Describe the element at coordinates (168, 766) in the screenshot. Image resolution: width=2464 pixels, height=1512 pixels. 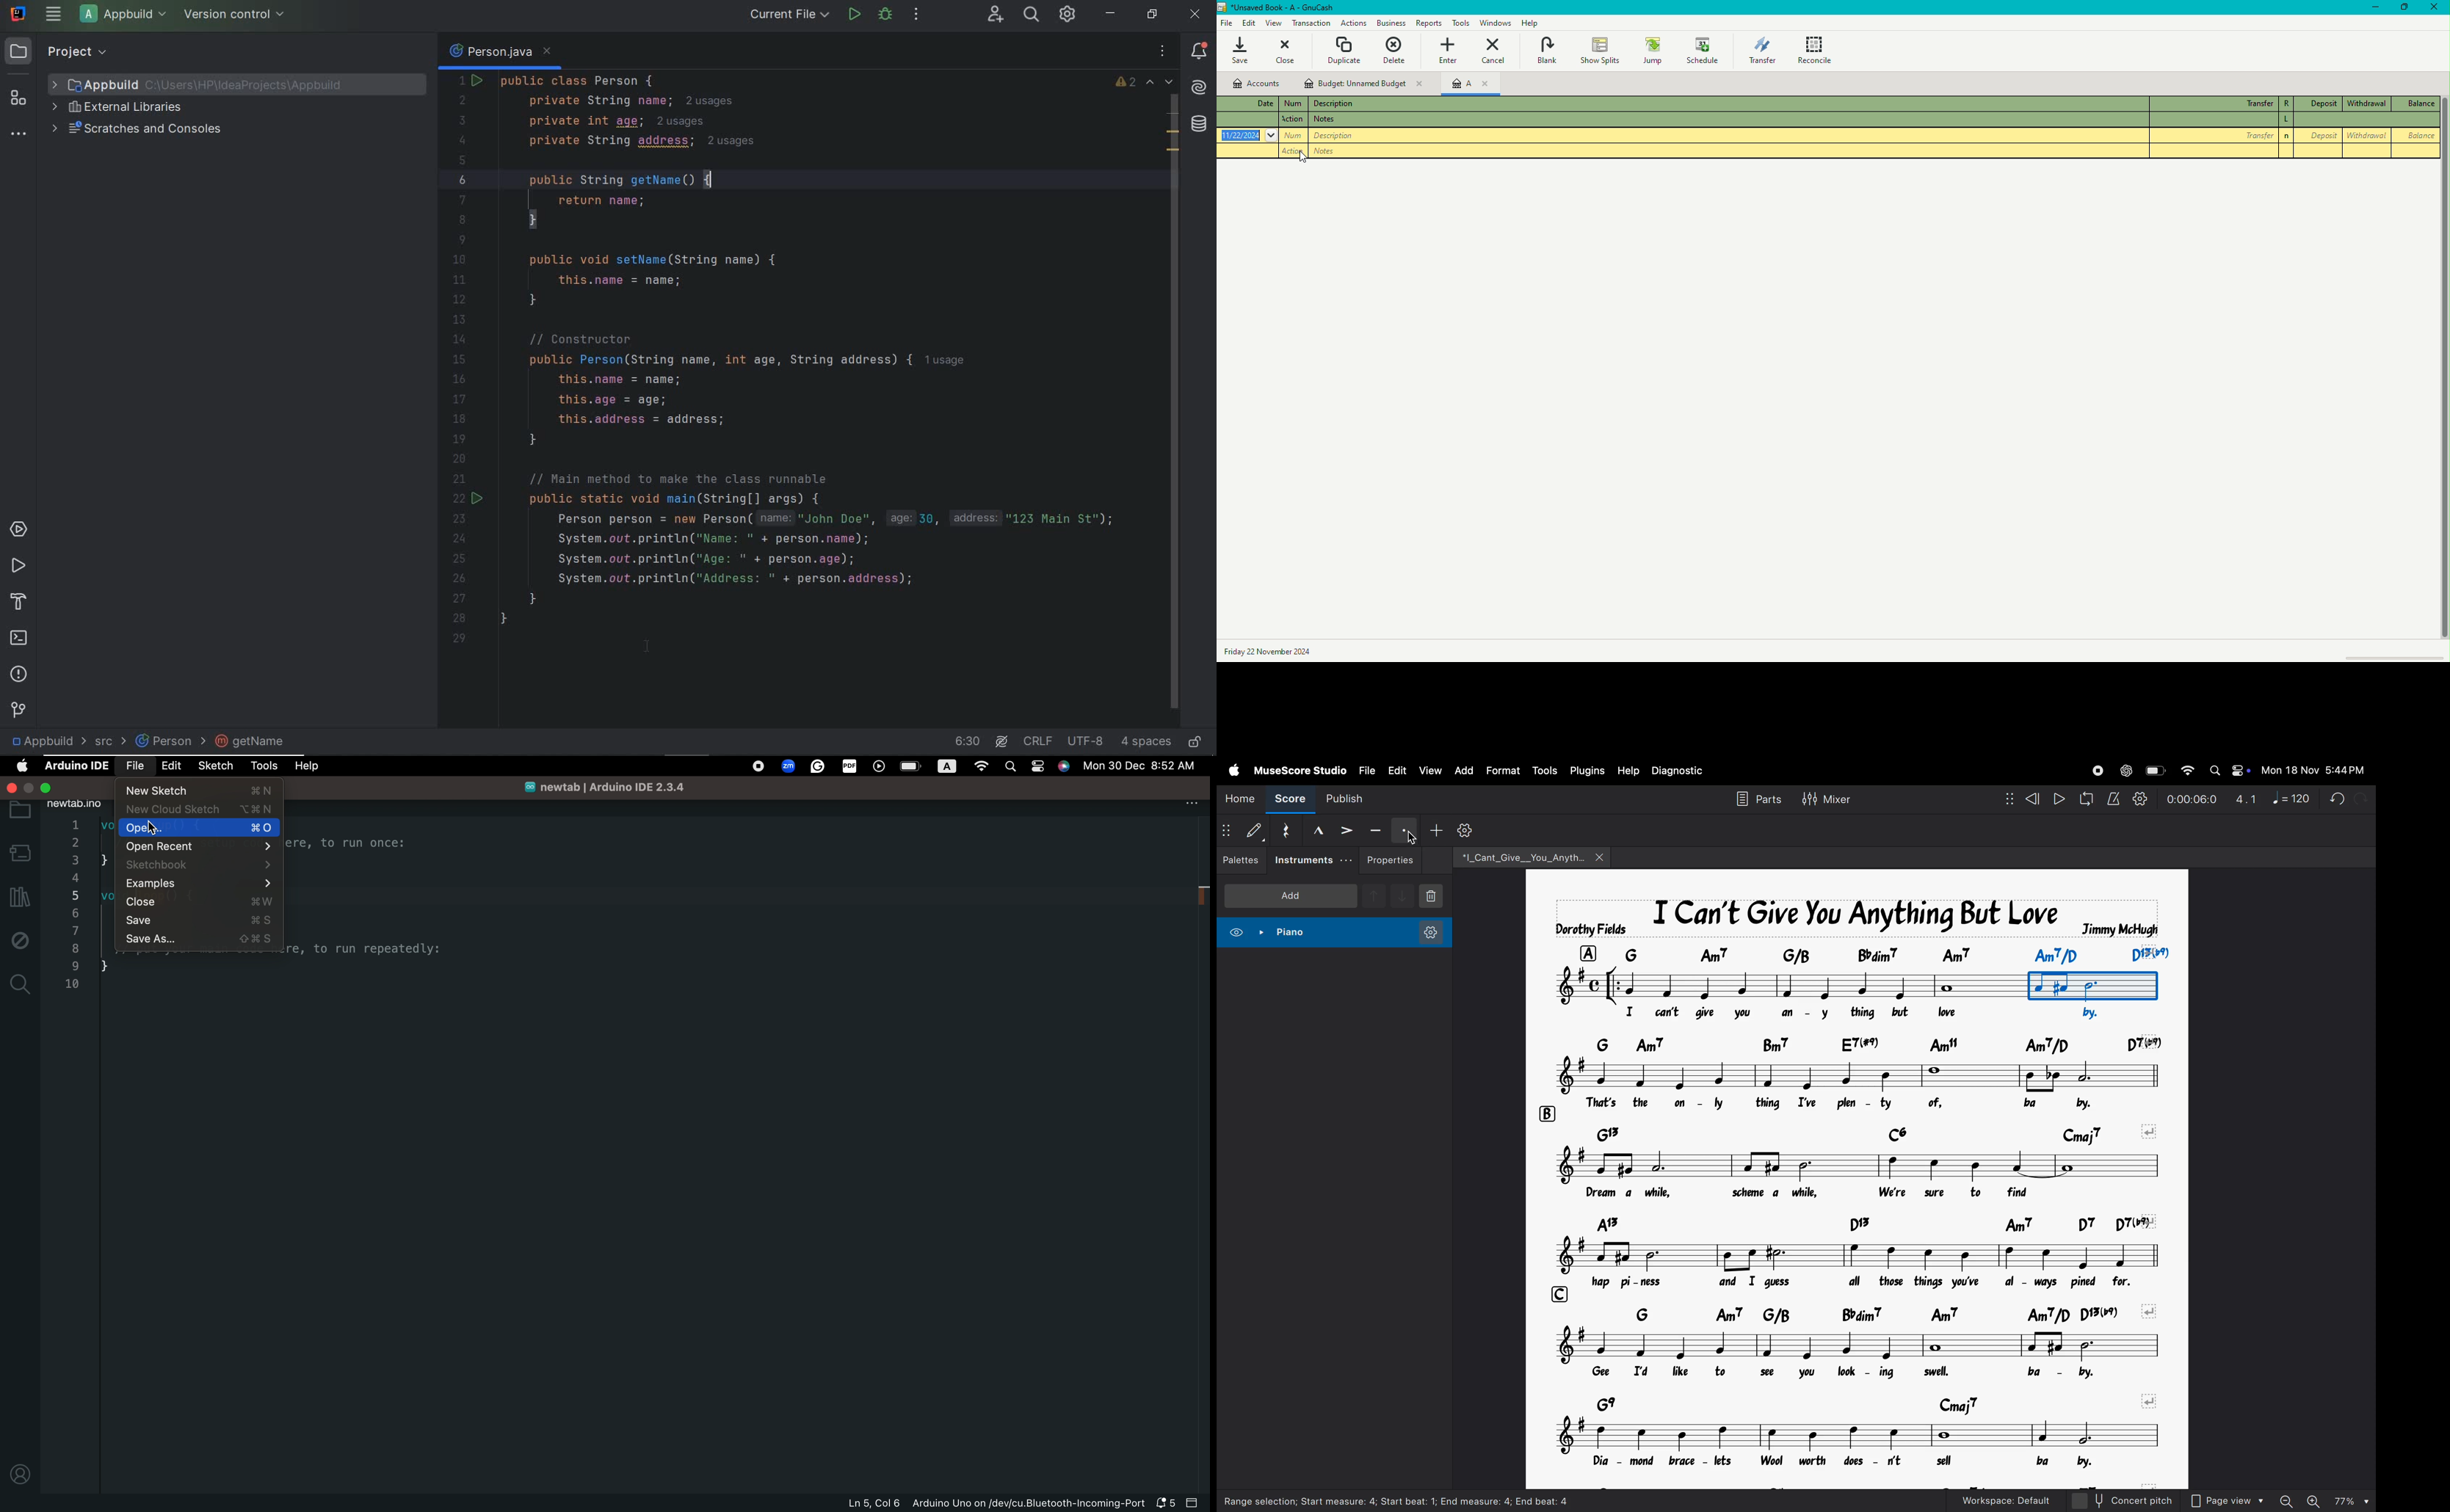
I see `edit` at that location.